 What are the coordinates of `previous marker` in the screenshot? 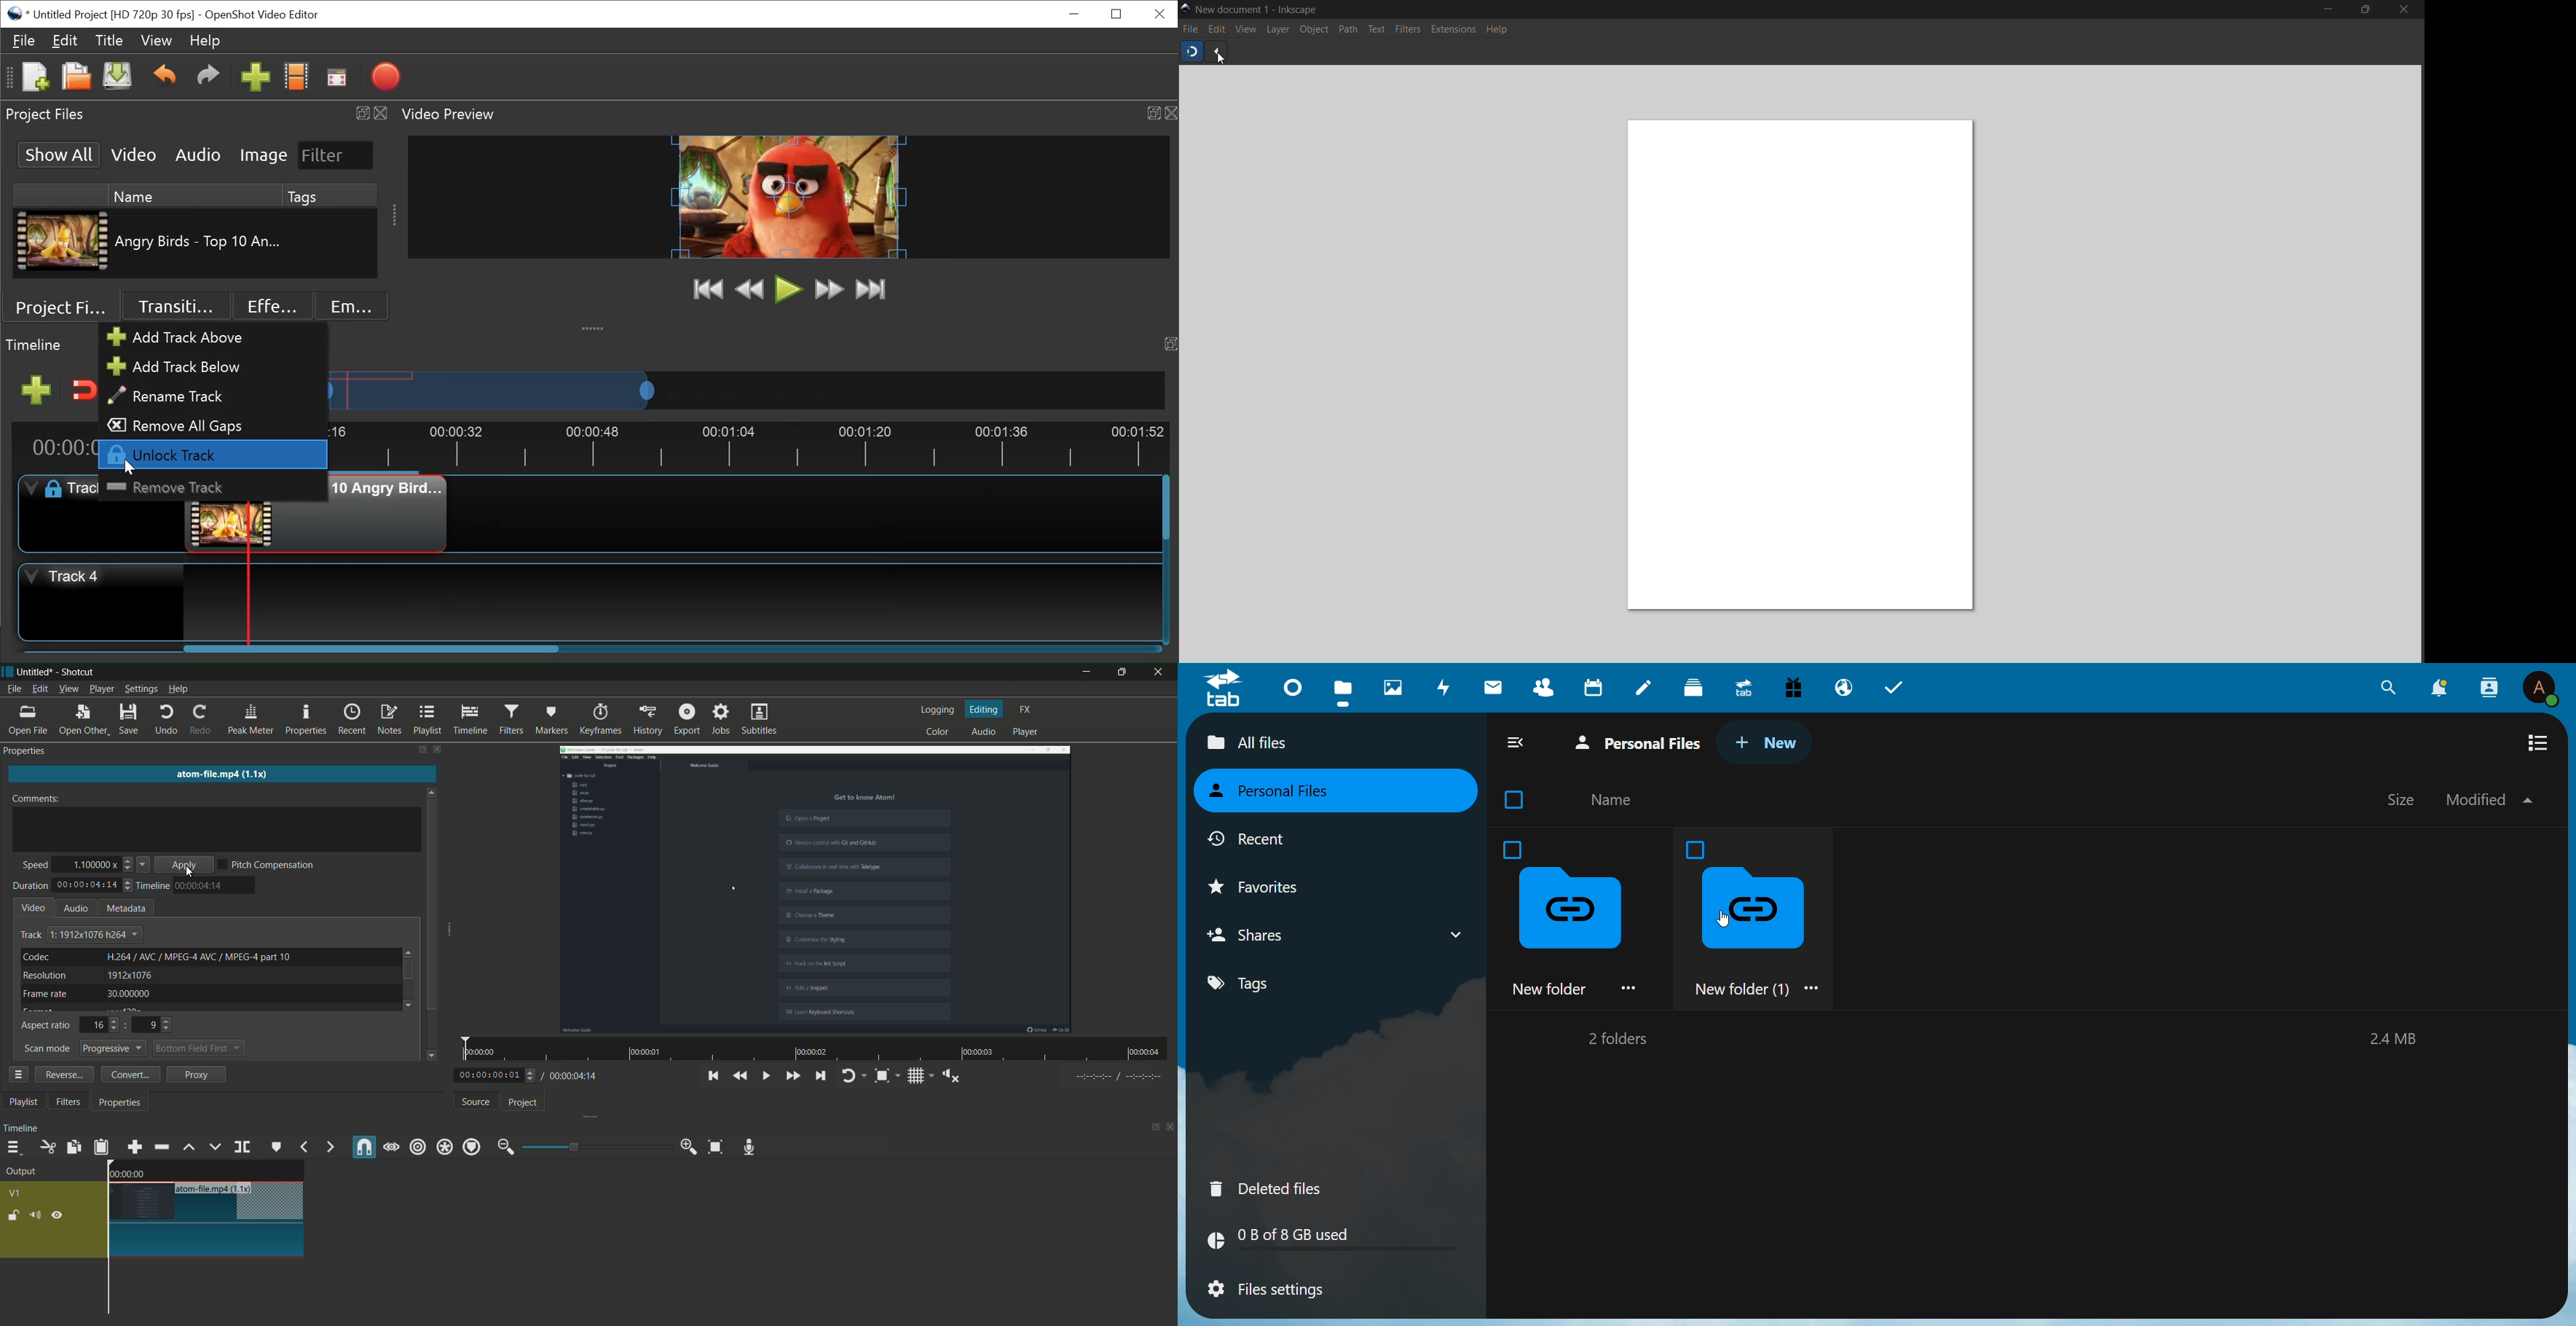 It's located at (304, 1147).